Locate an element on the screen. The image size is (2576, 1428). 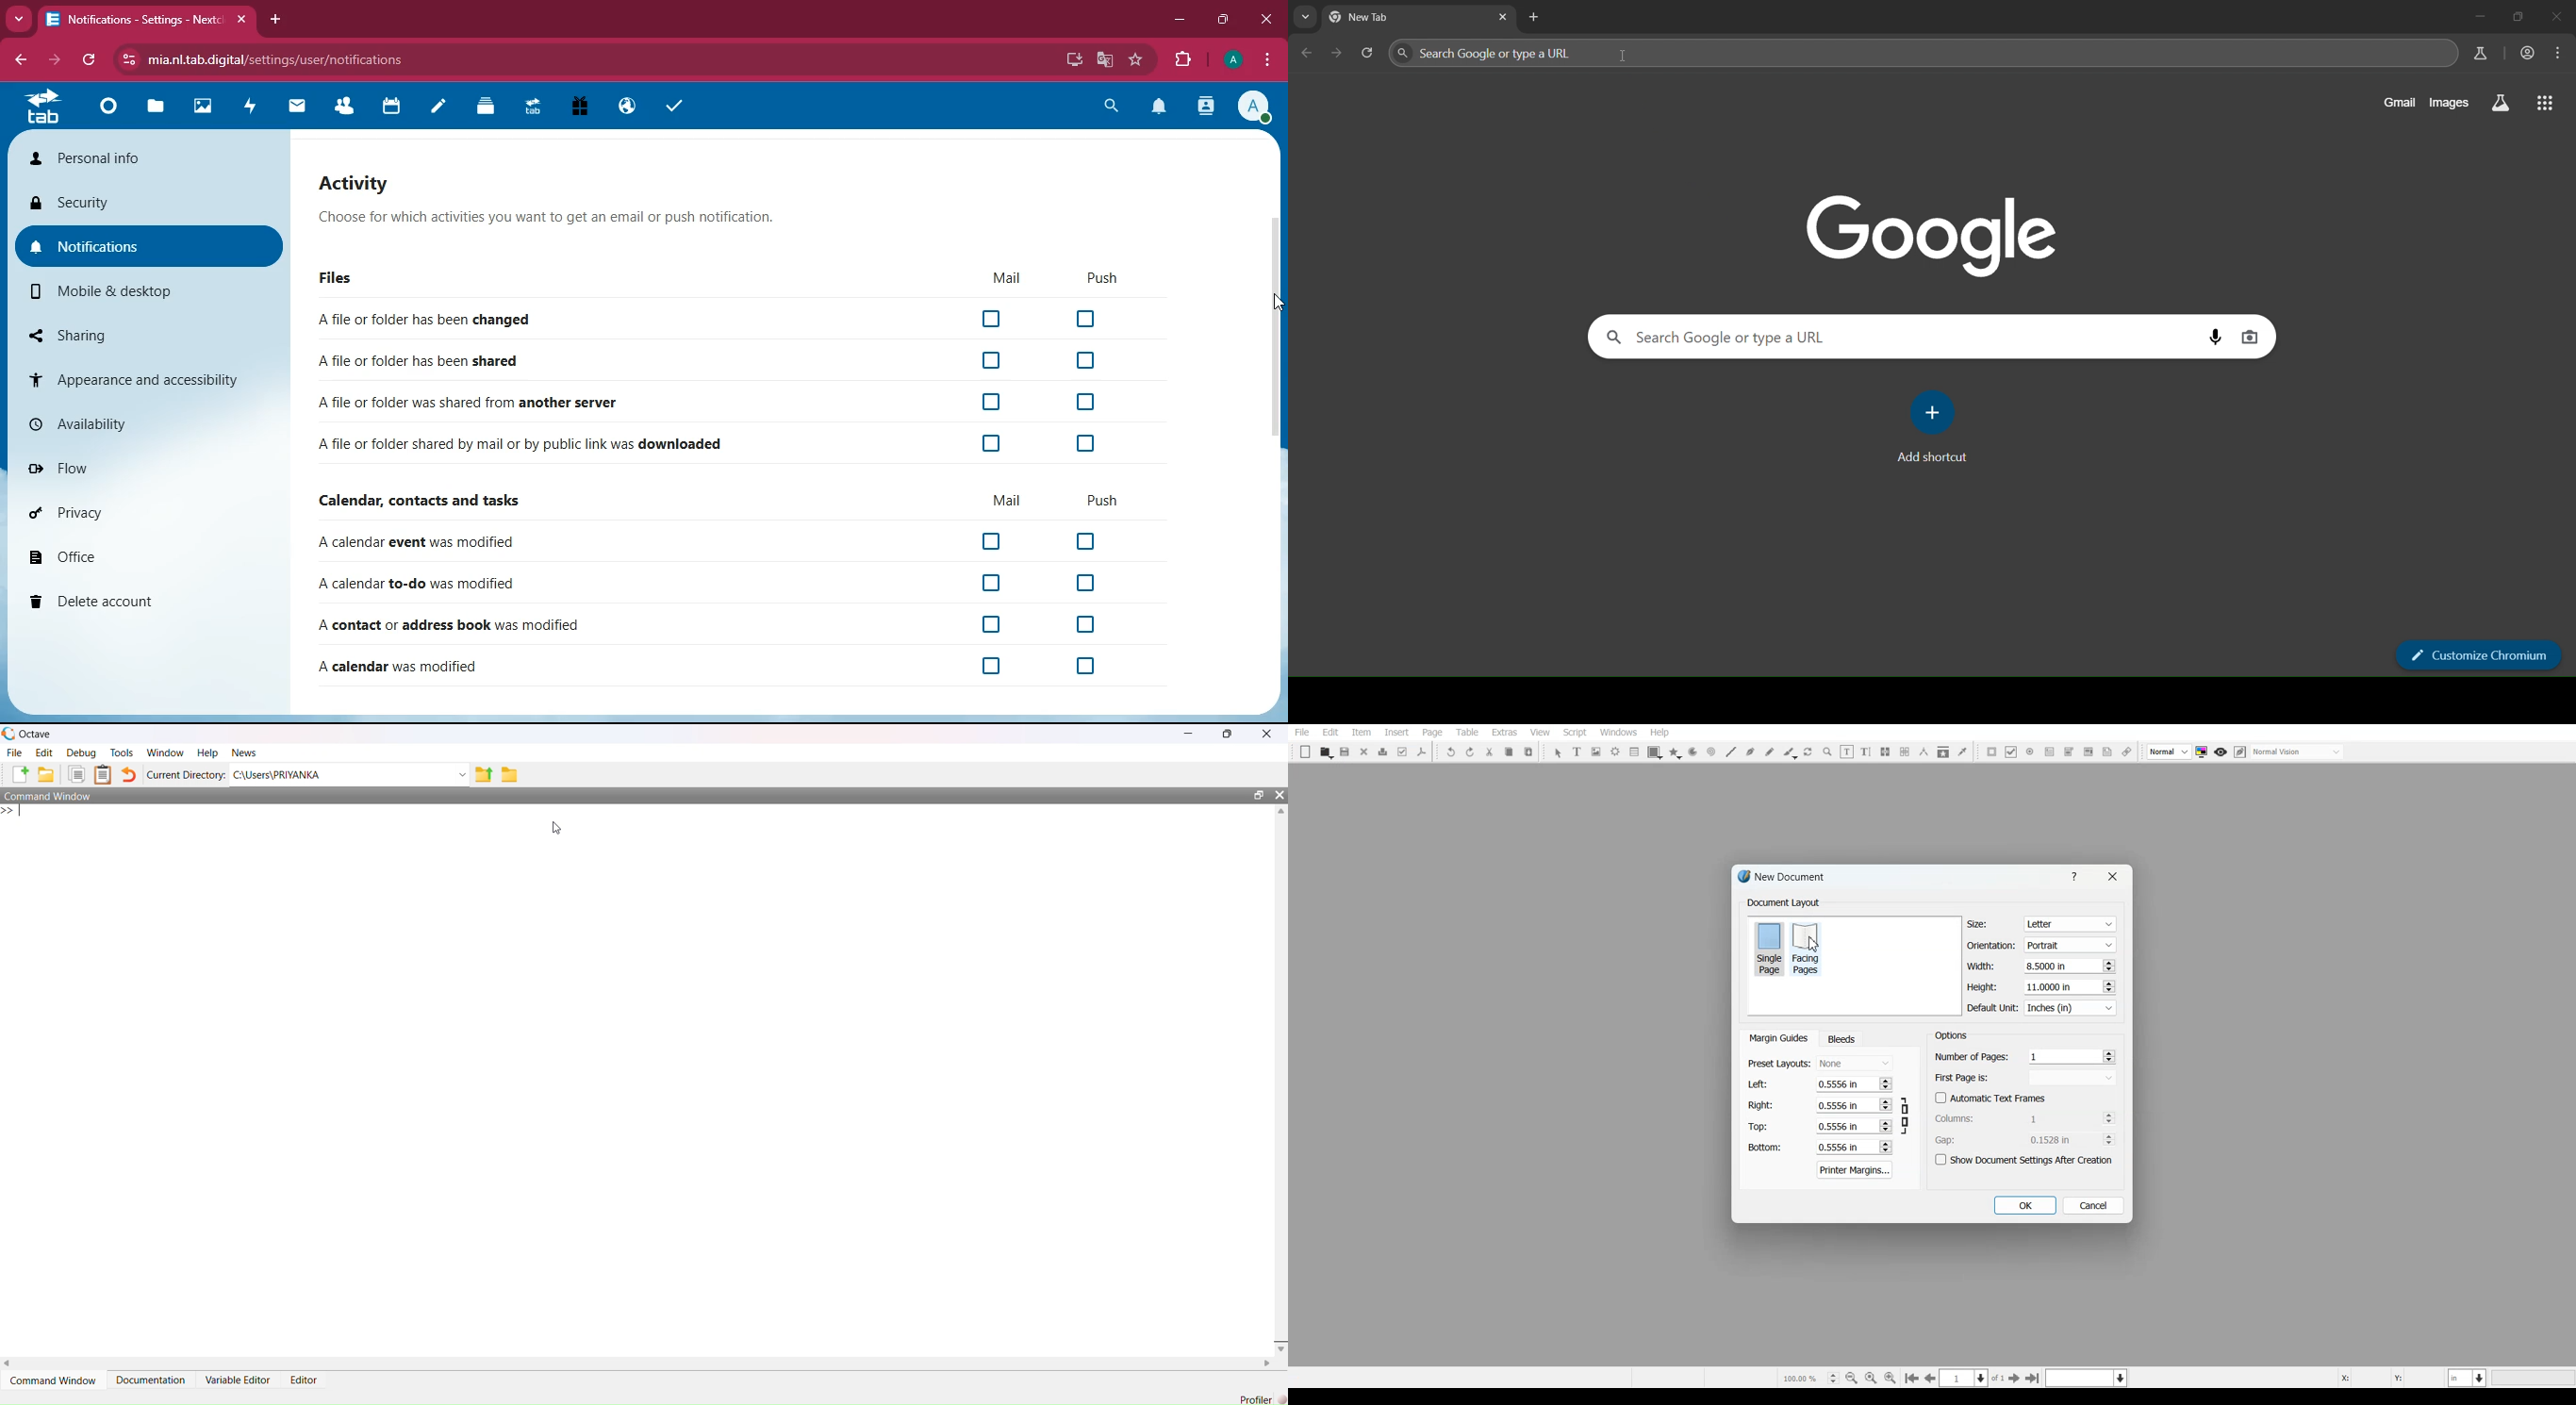
Render Frame is located at coordinates (1615, 752).